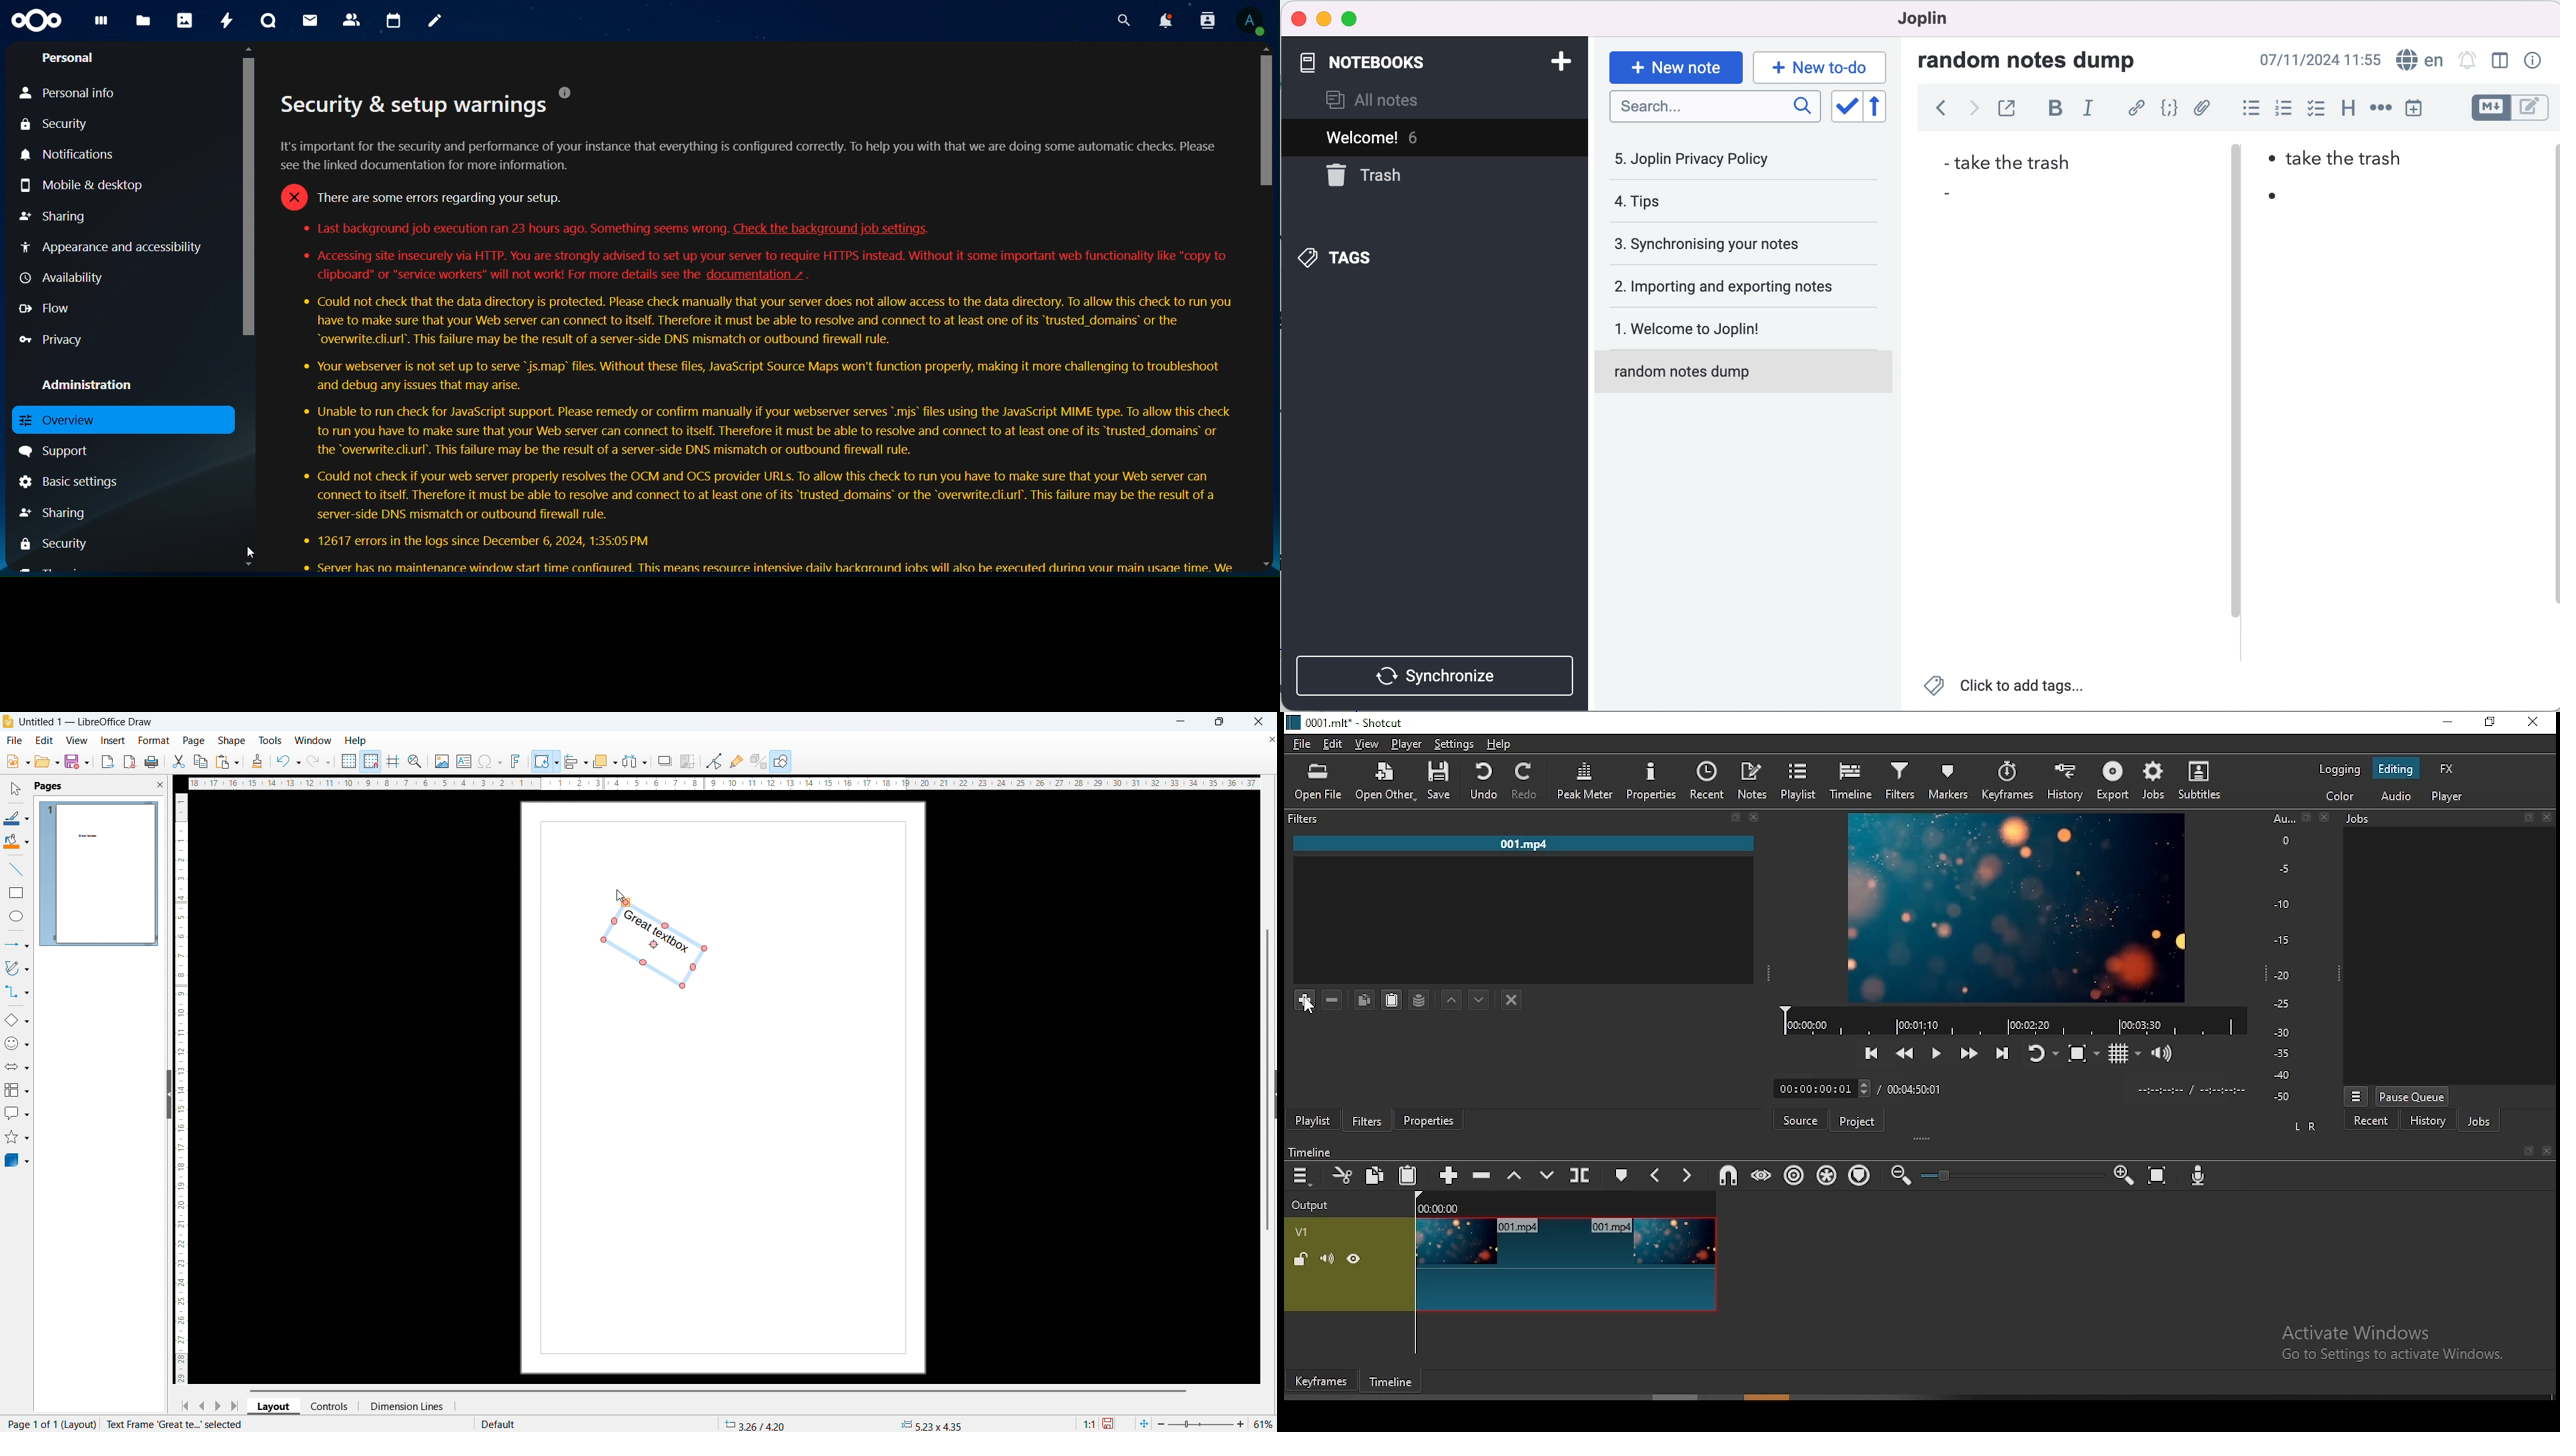  Describe the element at coordinates (1886, 107) in the screenshot. I see `reverse sort order` at that location.